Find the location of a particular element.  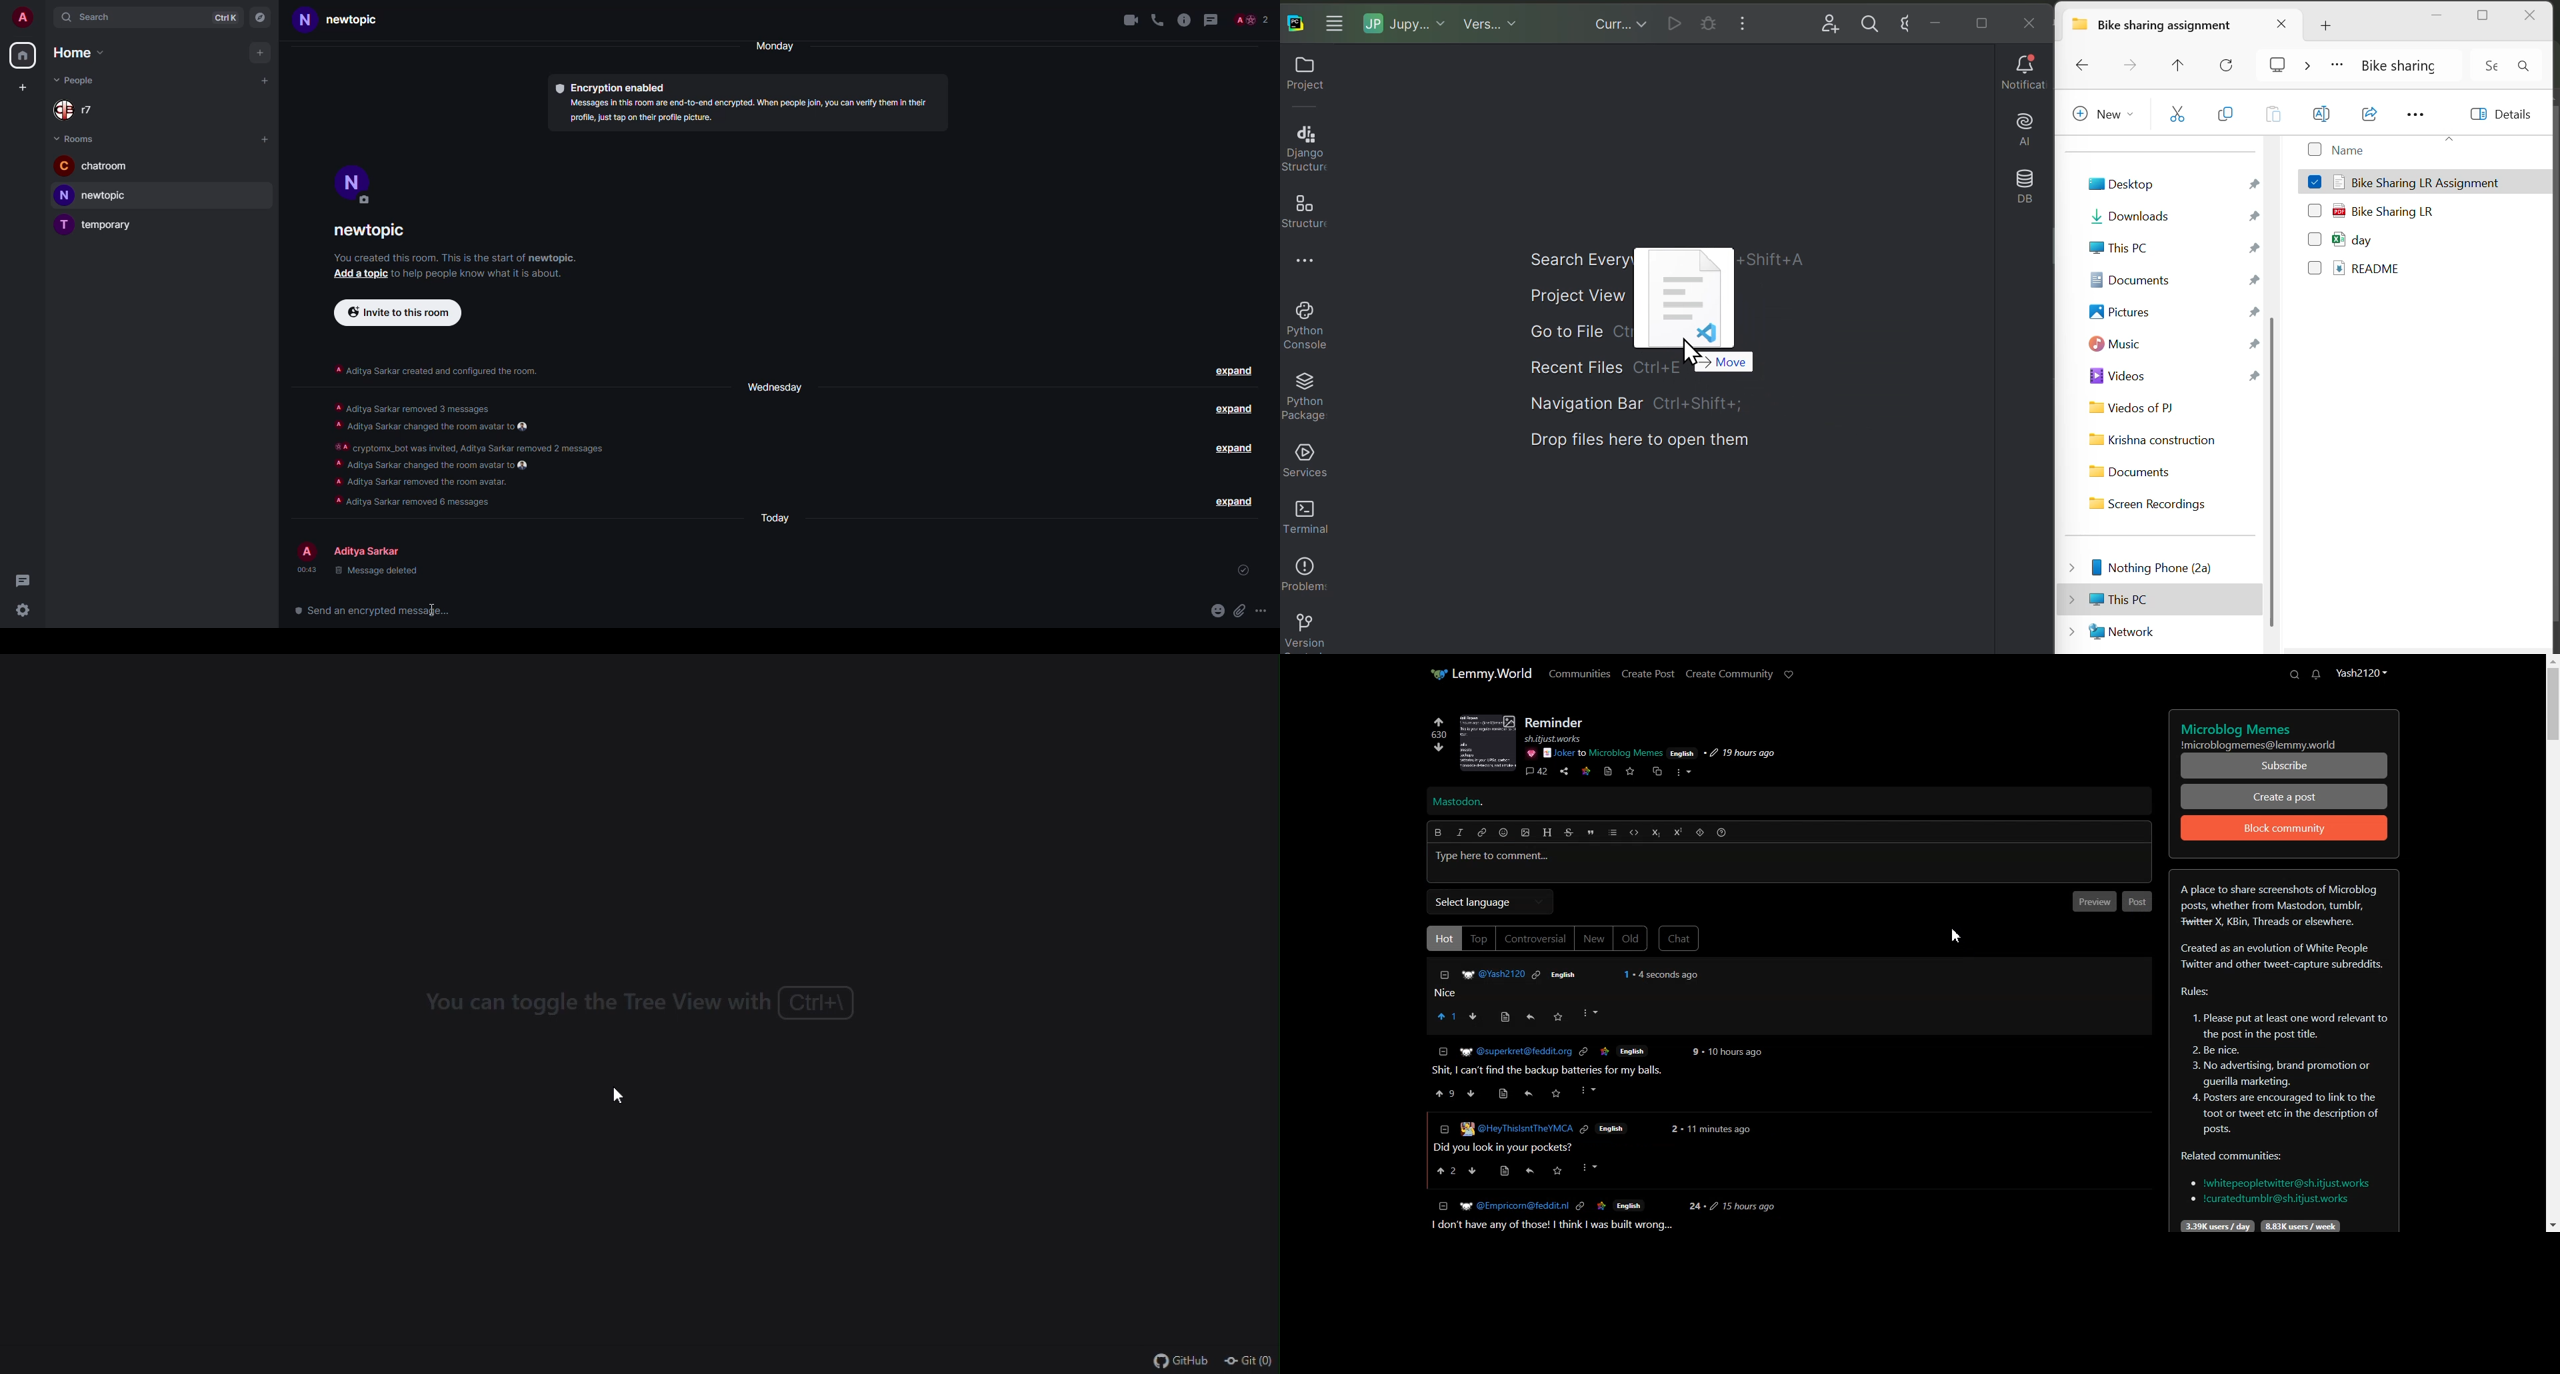

Text is located at coordinates (2285, 733).